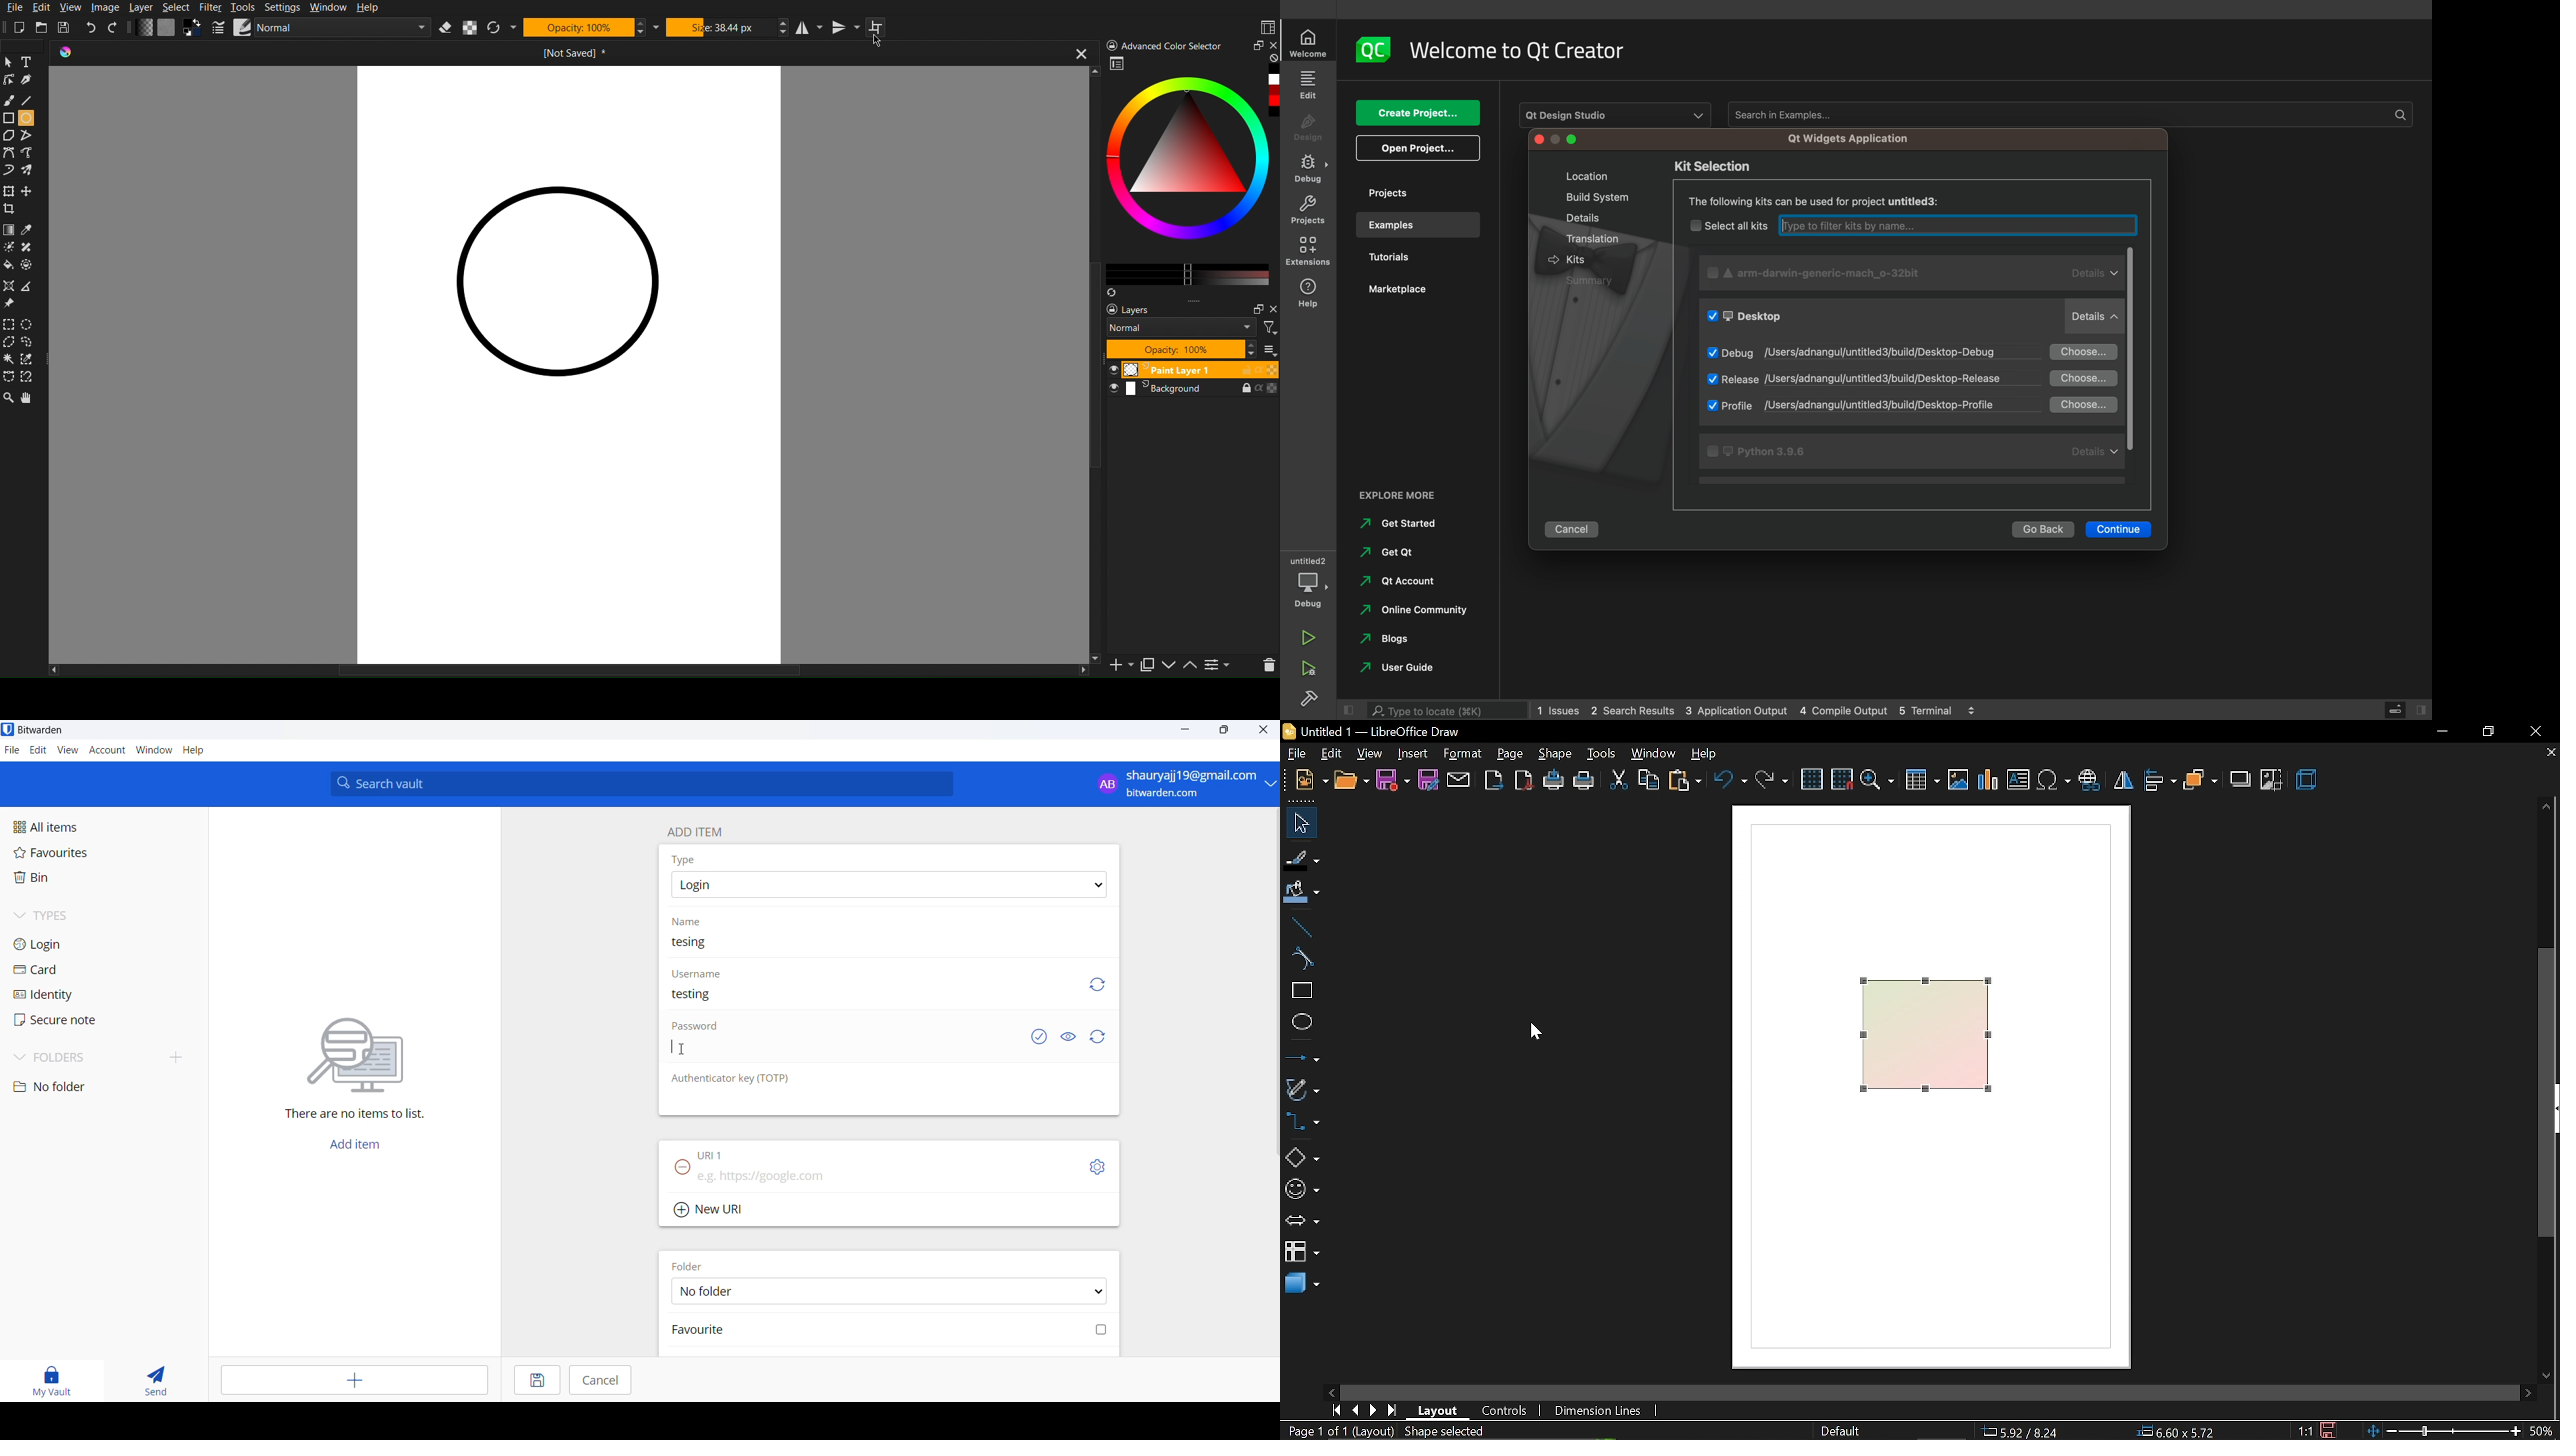 Image resolution: width=2576 pixels, height=1456 pixels. I want to click on add folder button, so click(177, 1057).